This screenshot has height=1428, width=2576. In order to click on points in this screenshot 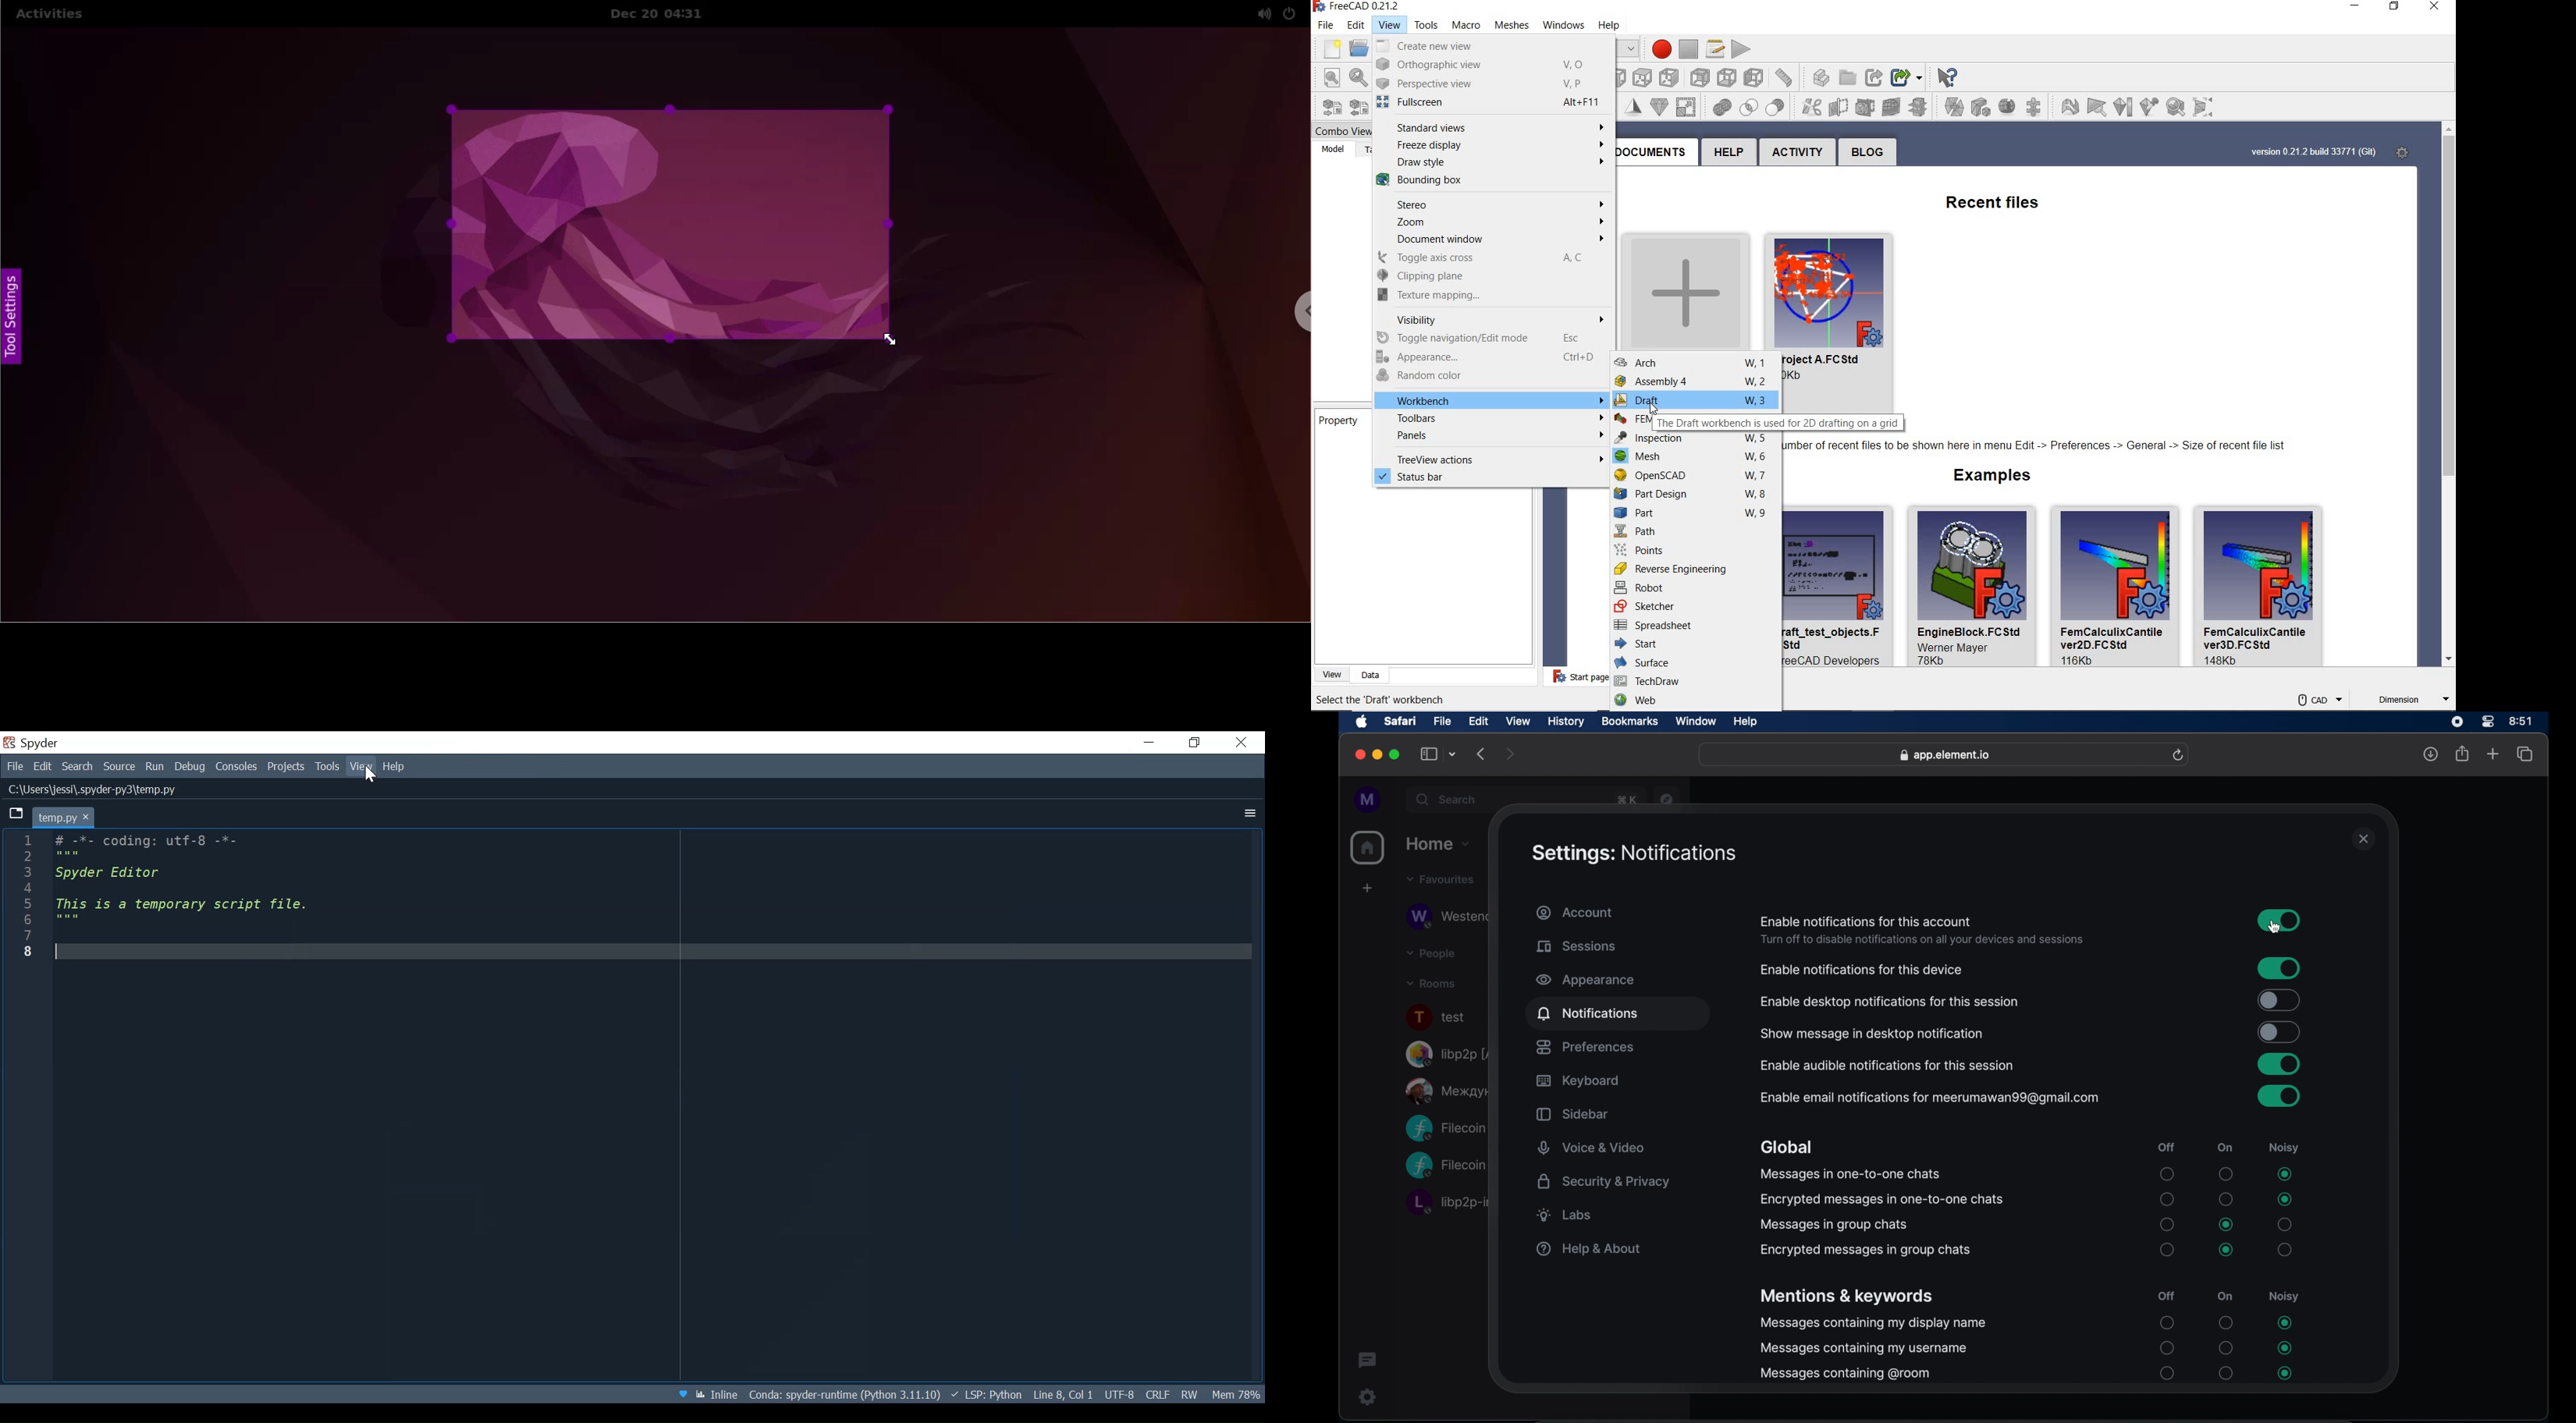, I will do `click(1696, 550)`.